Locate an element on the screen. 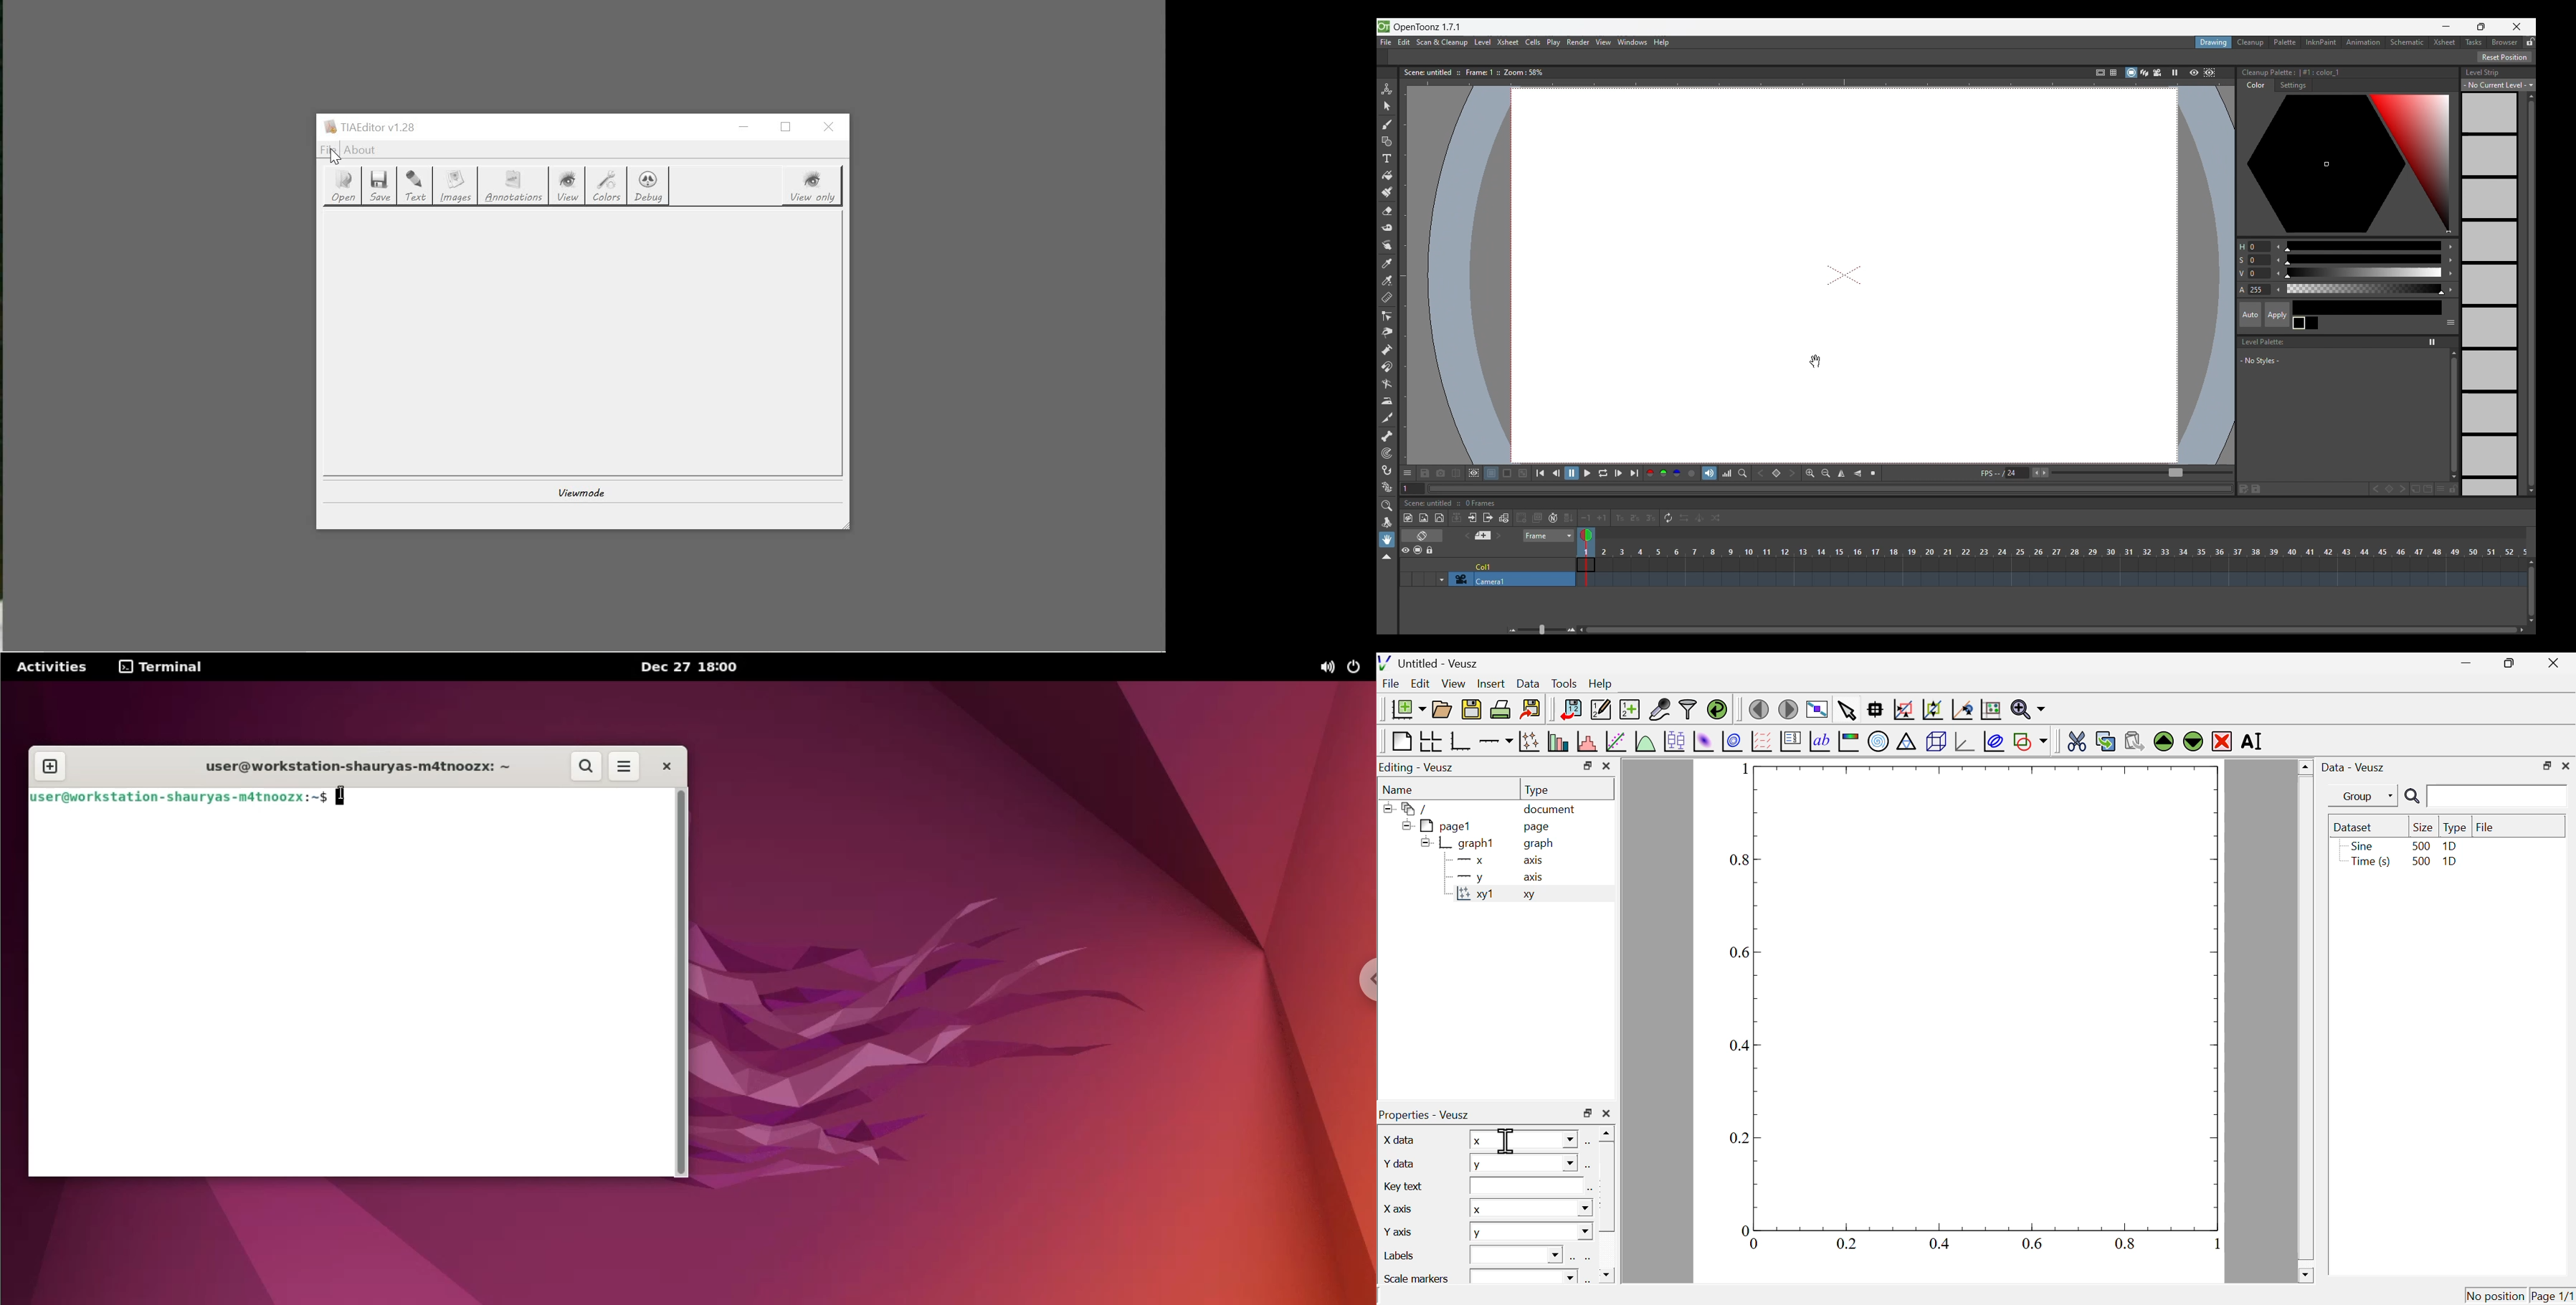 The width and height of the screenshot is (2576, 1316). text box is located at coordinates (1525, 1186).